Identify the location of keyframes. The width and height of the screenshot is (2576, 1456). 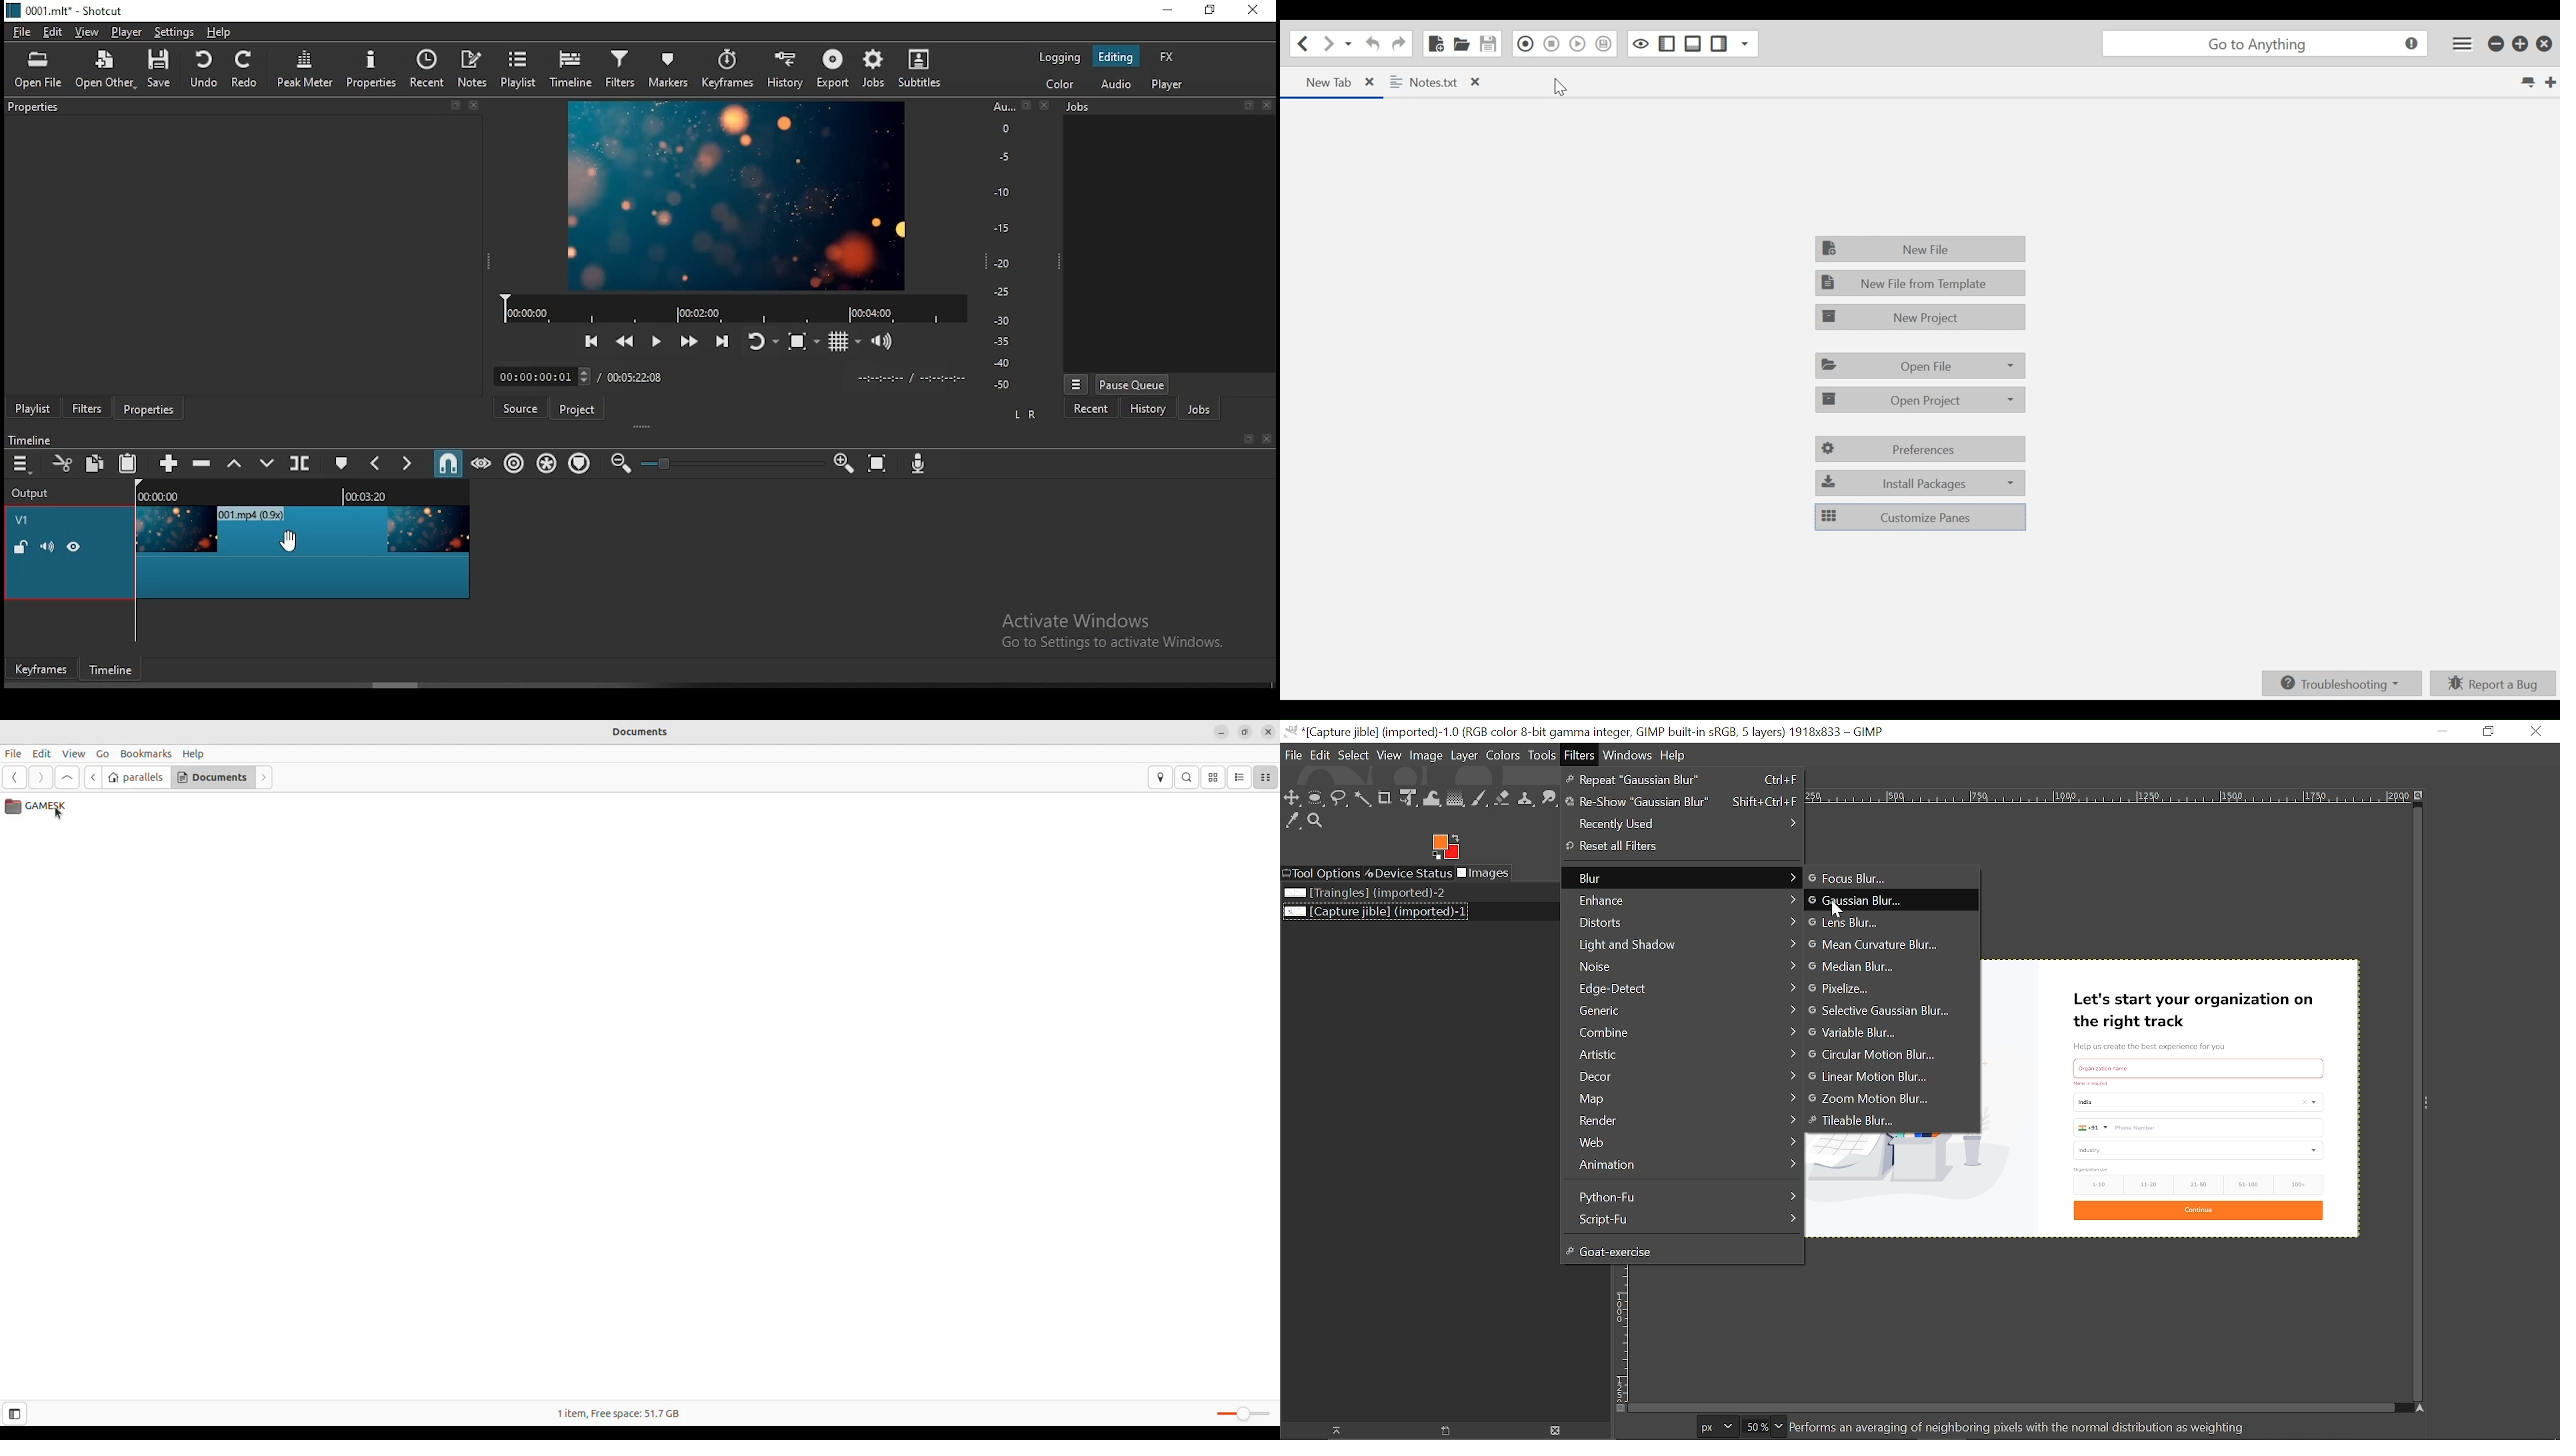
(43, 669).